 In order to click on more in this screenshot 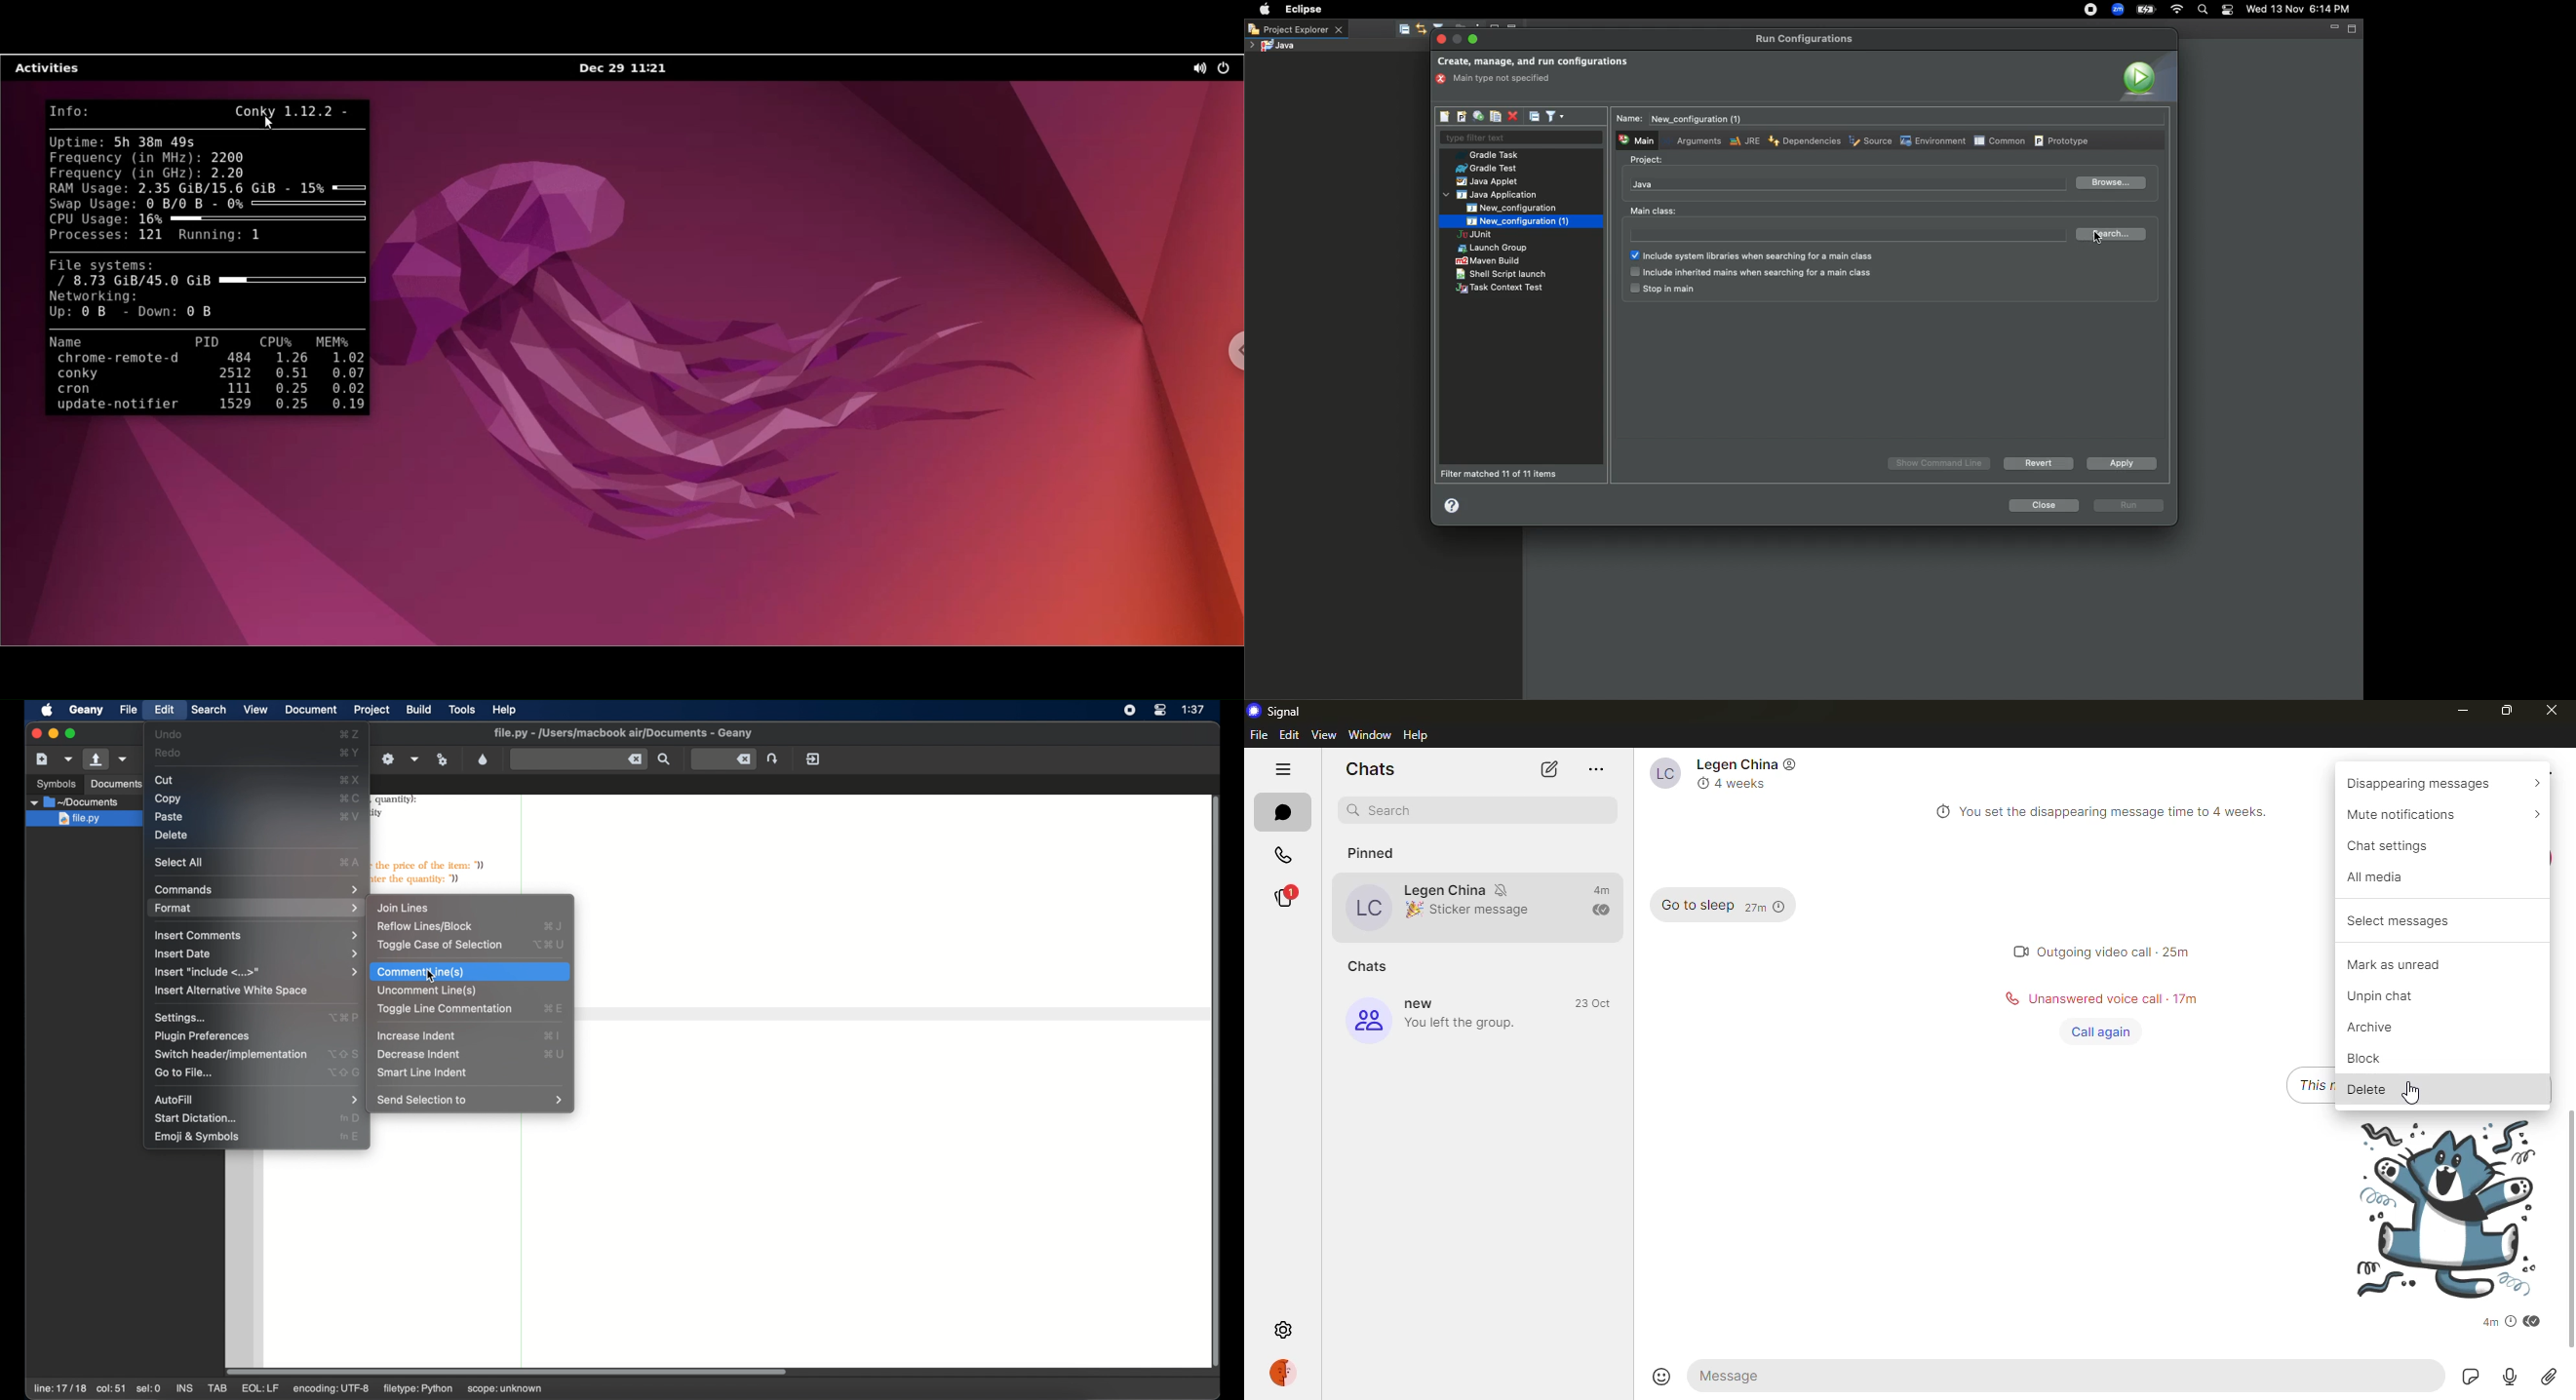, I will do `click(1596, 770)`.